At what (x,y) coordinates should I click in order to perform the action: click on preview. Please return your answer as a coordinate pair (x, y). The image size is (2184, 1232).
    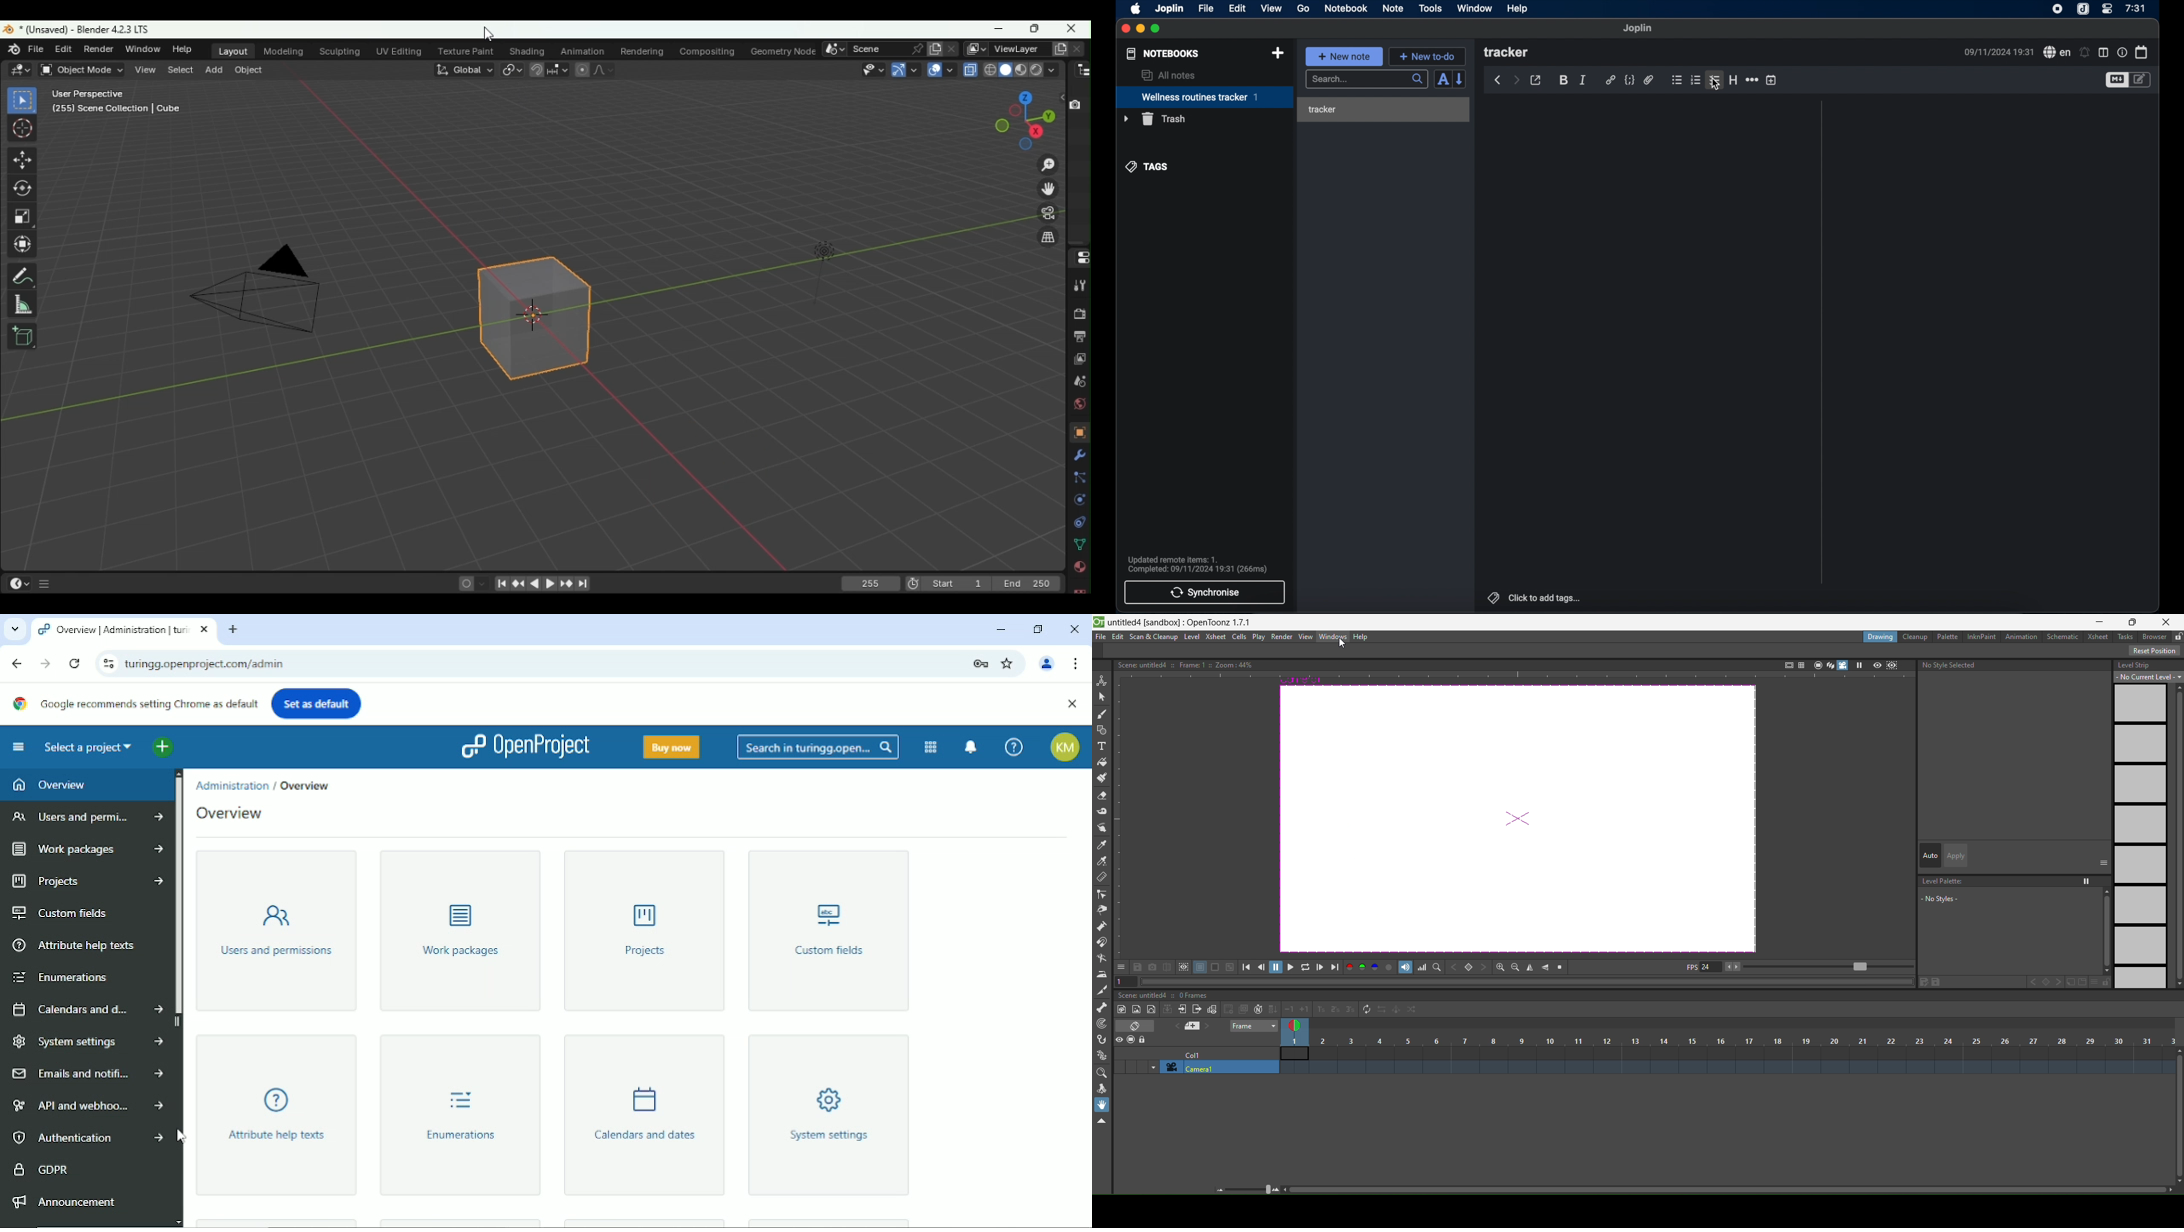
    Looking at the image, I should click on (1877, 665).